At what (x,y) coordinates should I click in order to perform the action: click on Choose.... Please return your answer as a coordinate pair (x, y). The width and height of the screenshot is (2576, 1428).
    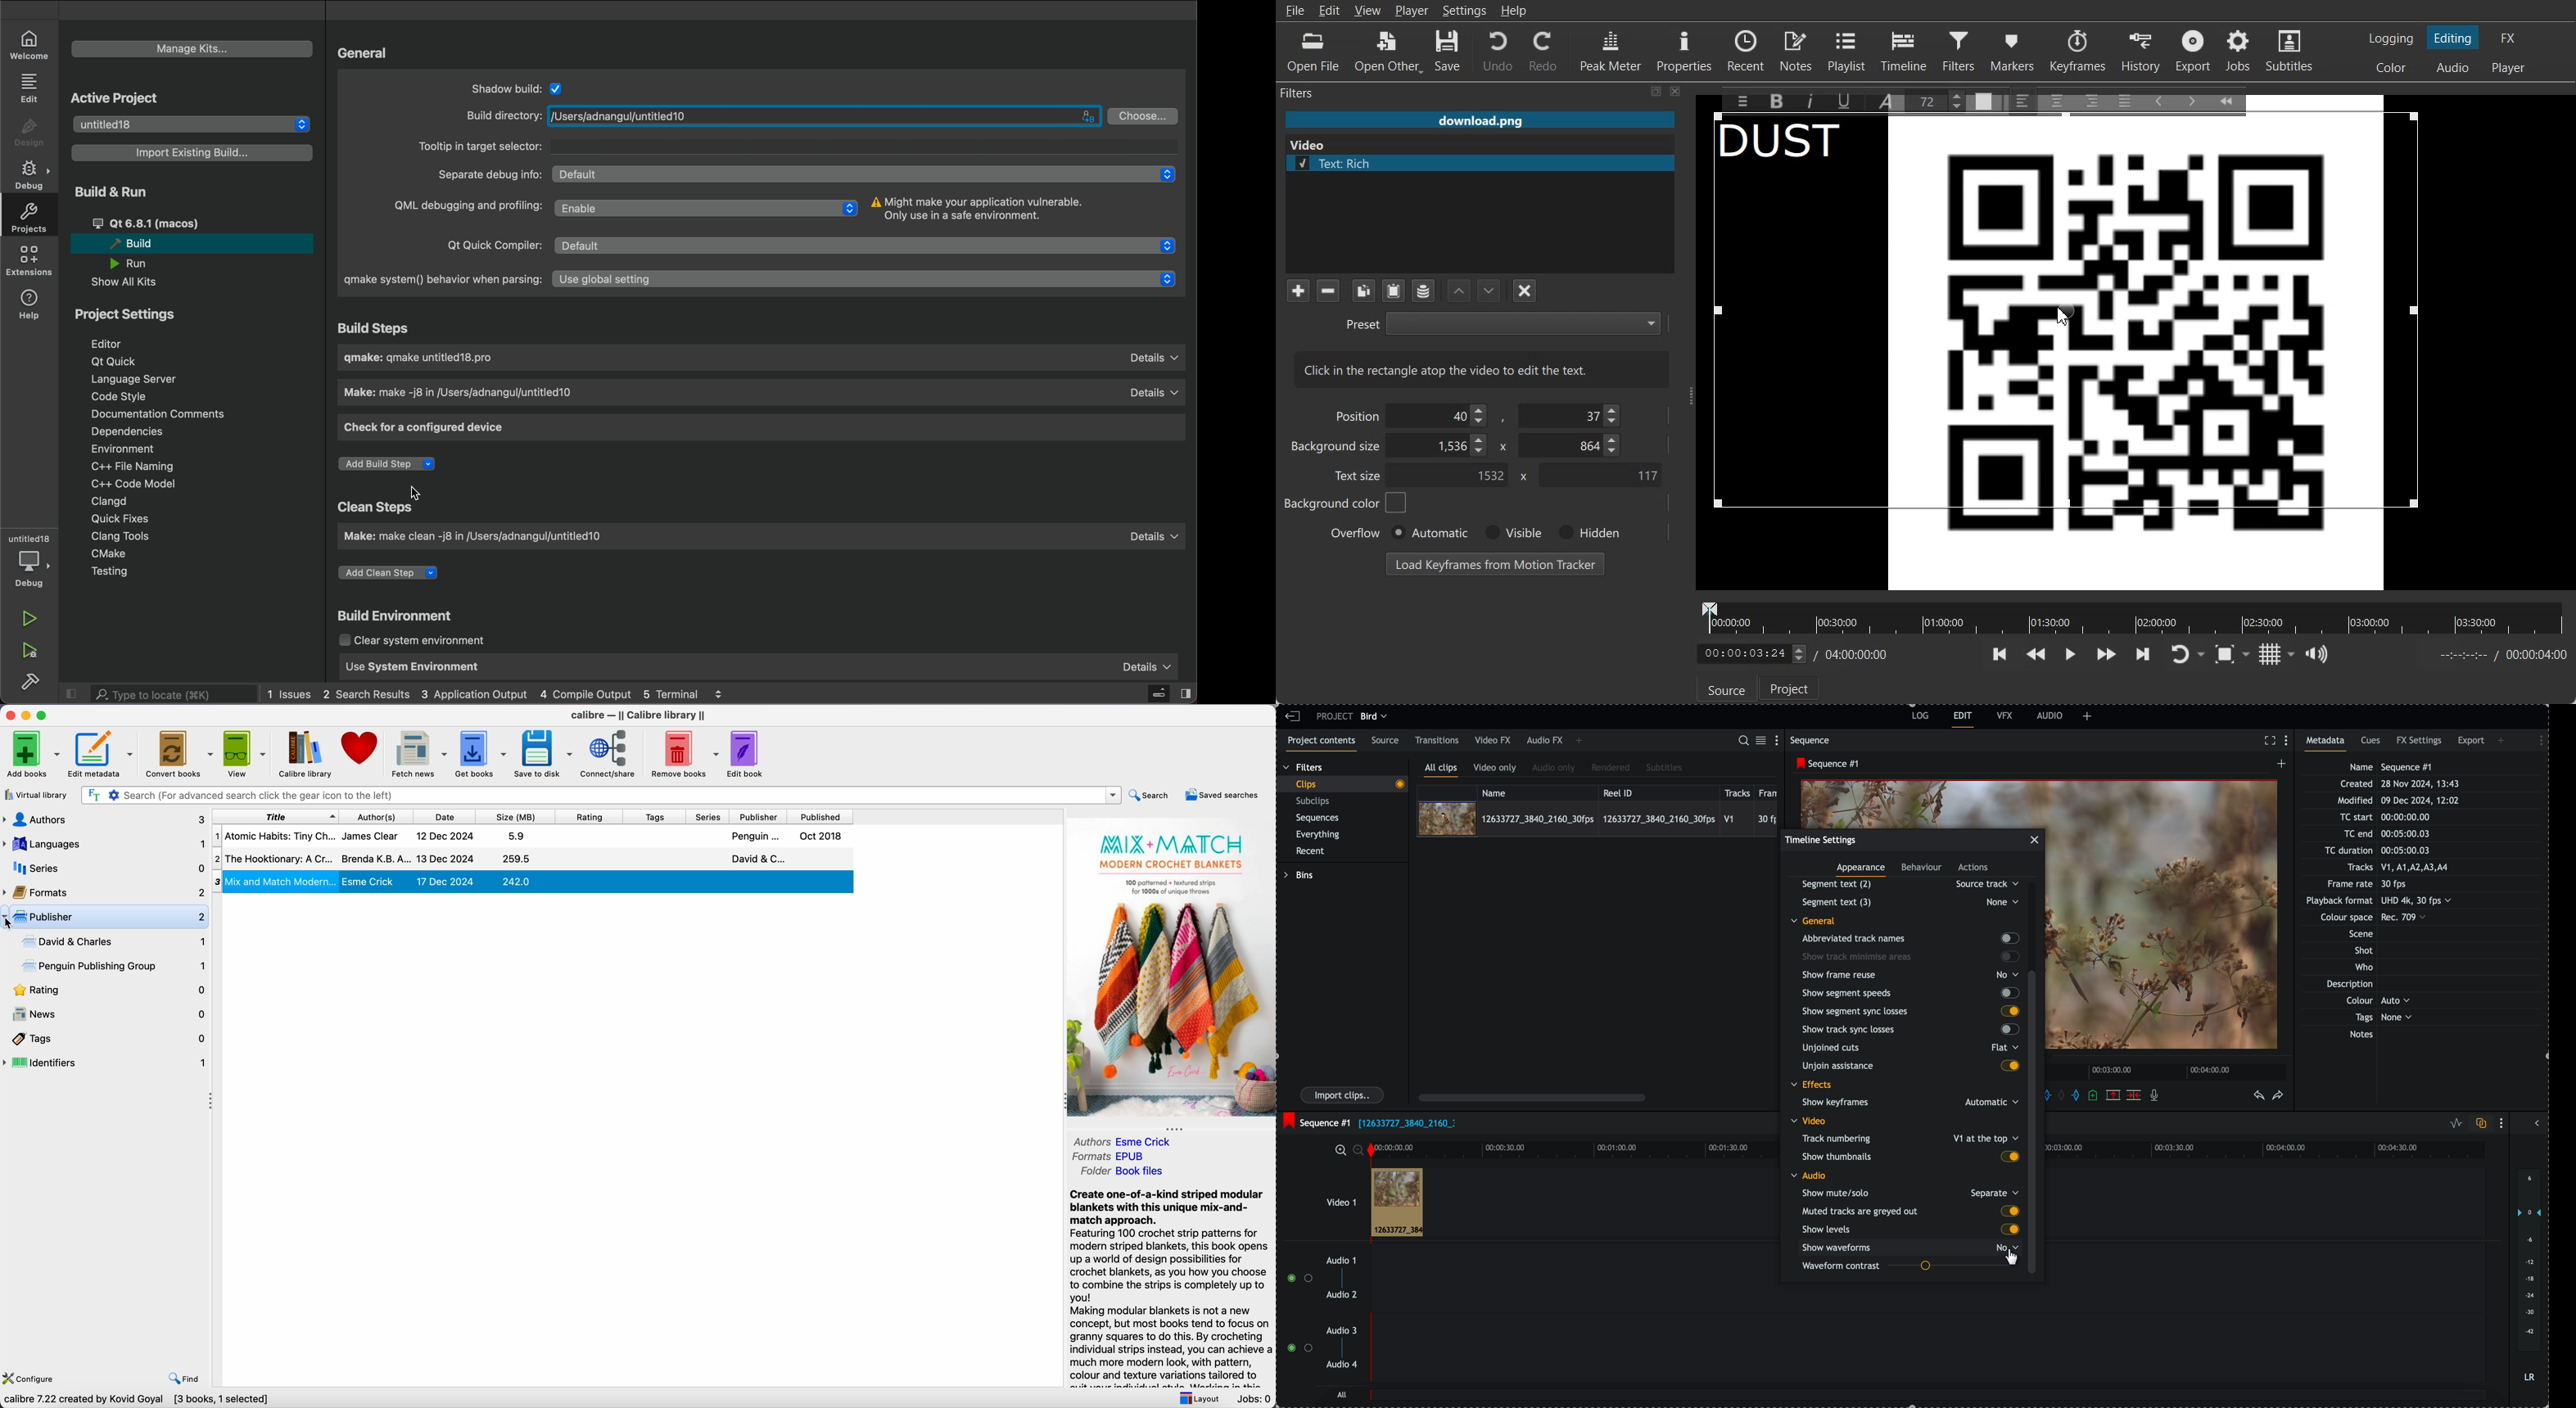
    Looking at the image, I should click on (1144, 116).